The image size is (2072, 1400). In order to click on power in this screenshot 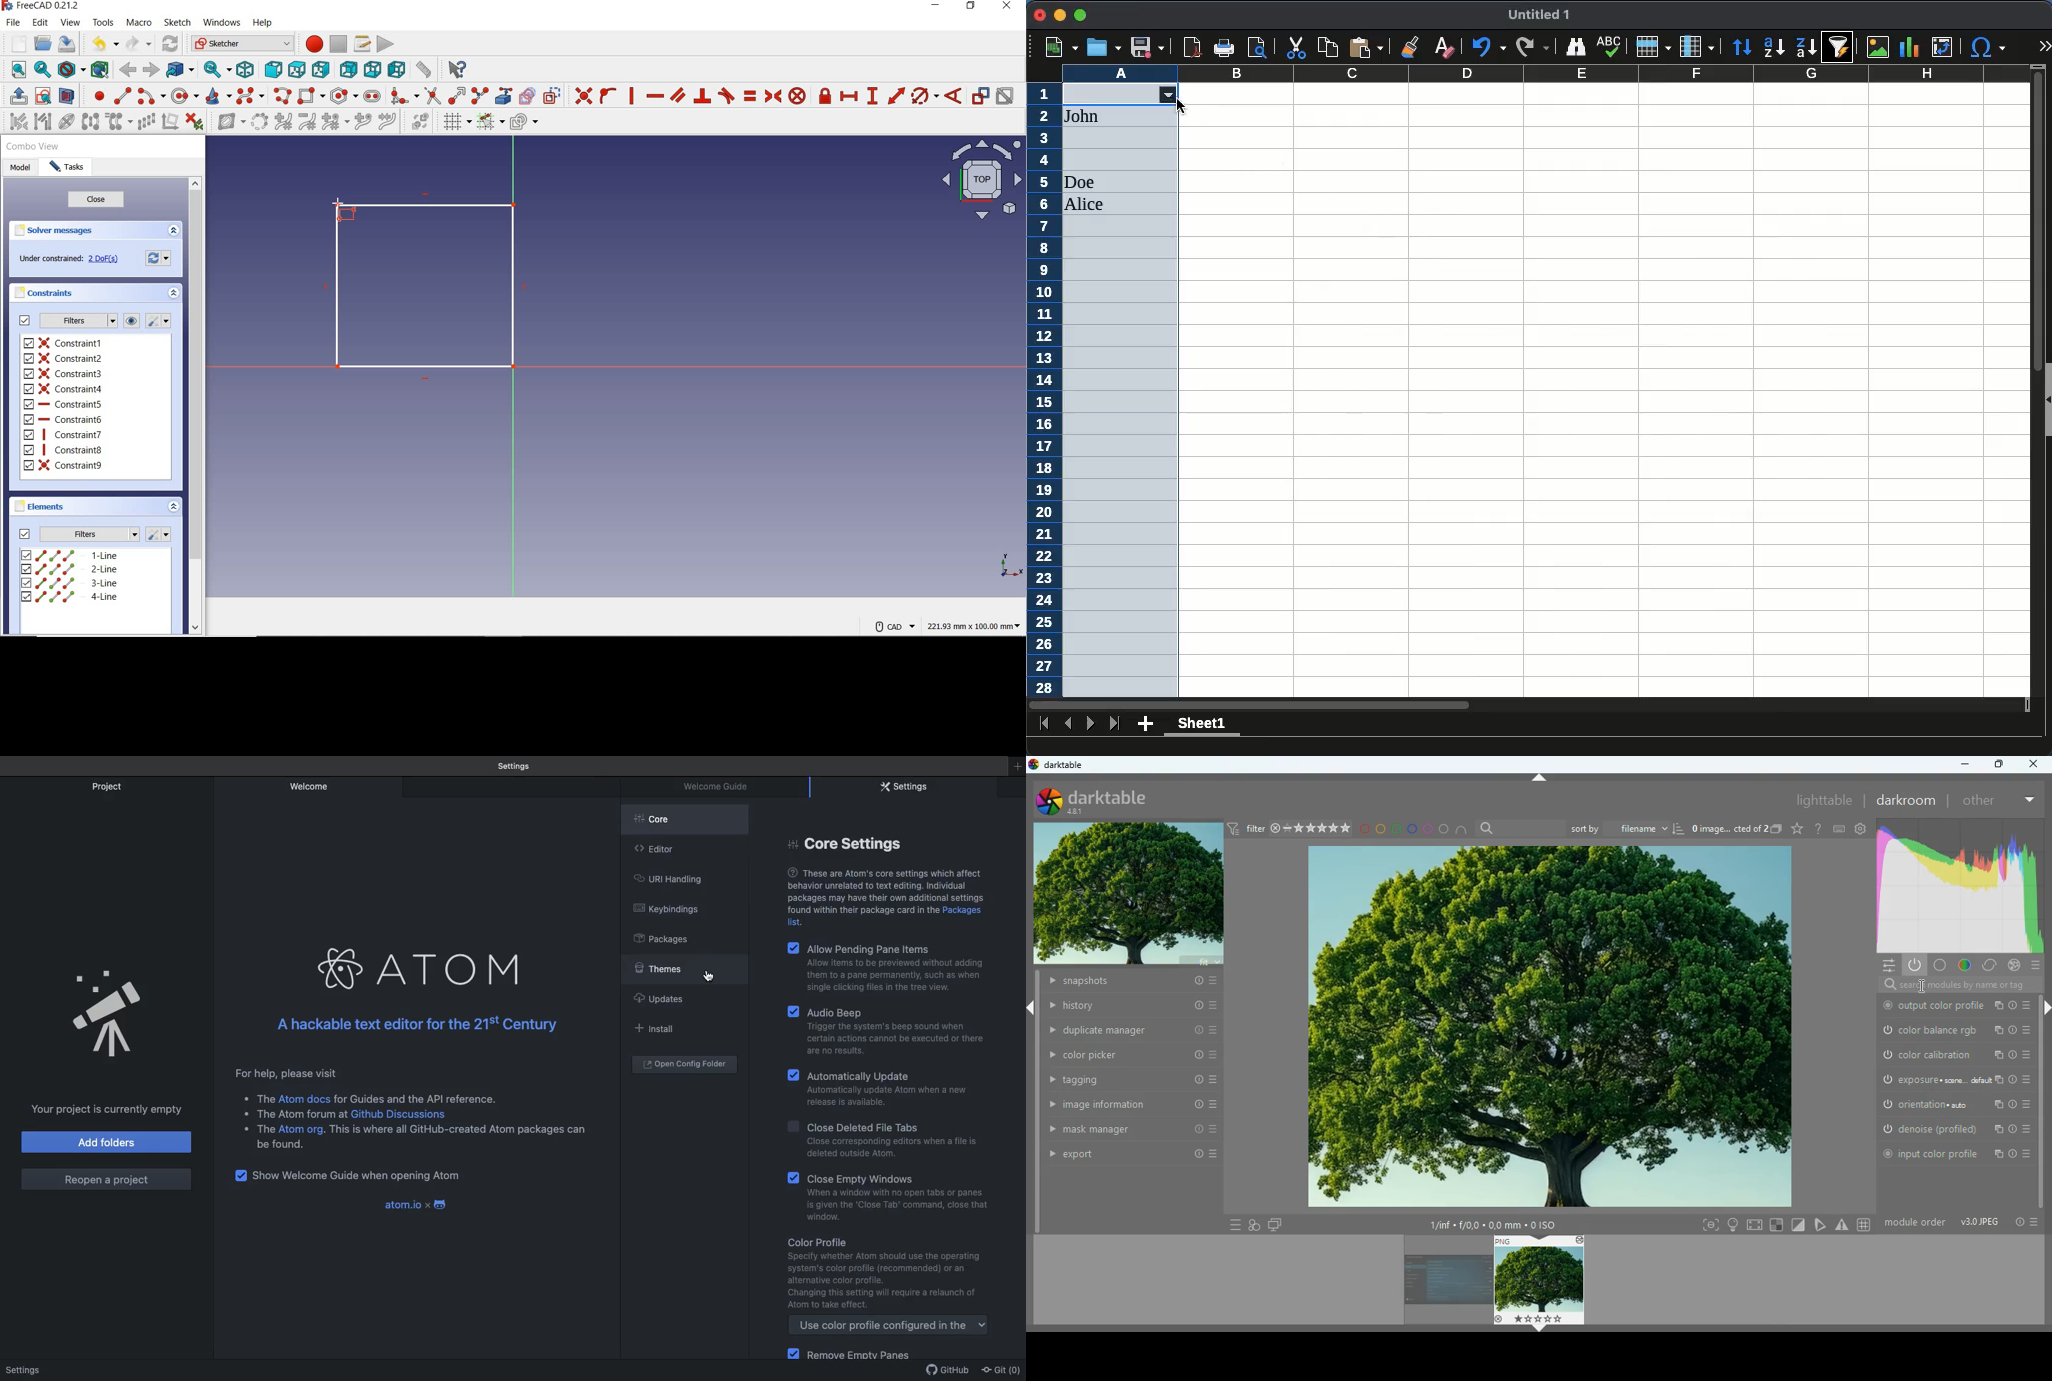, I will do `click(1915, 965)`.